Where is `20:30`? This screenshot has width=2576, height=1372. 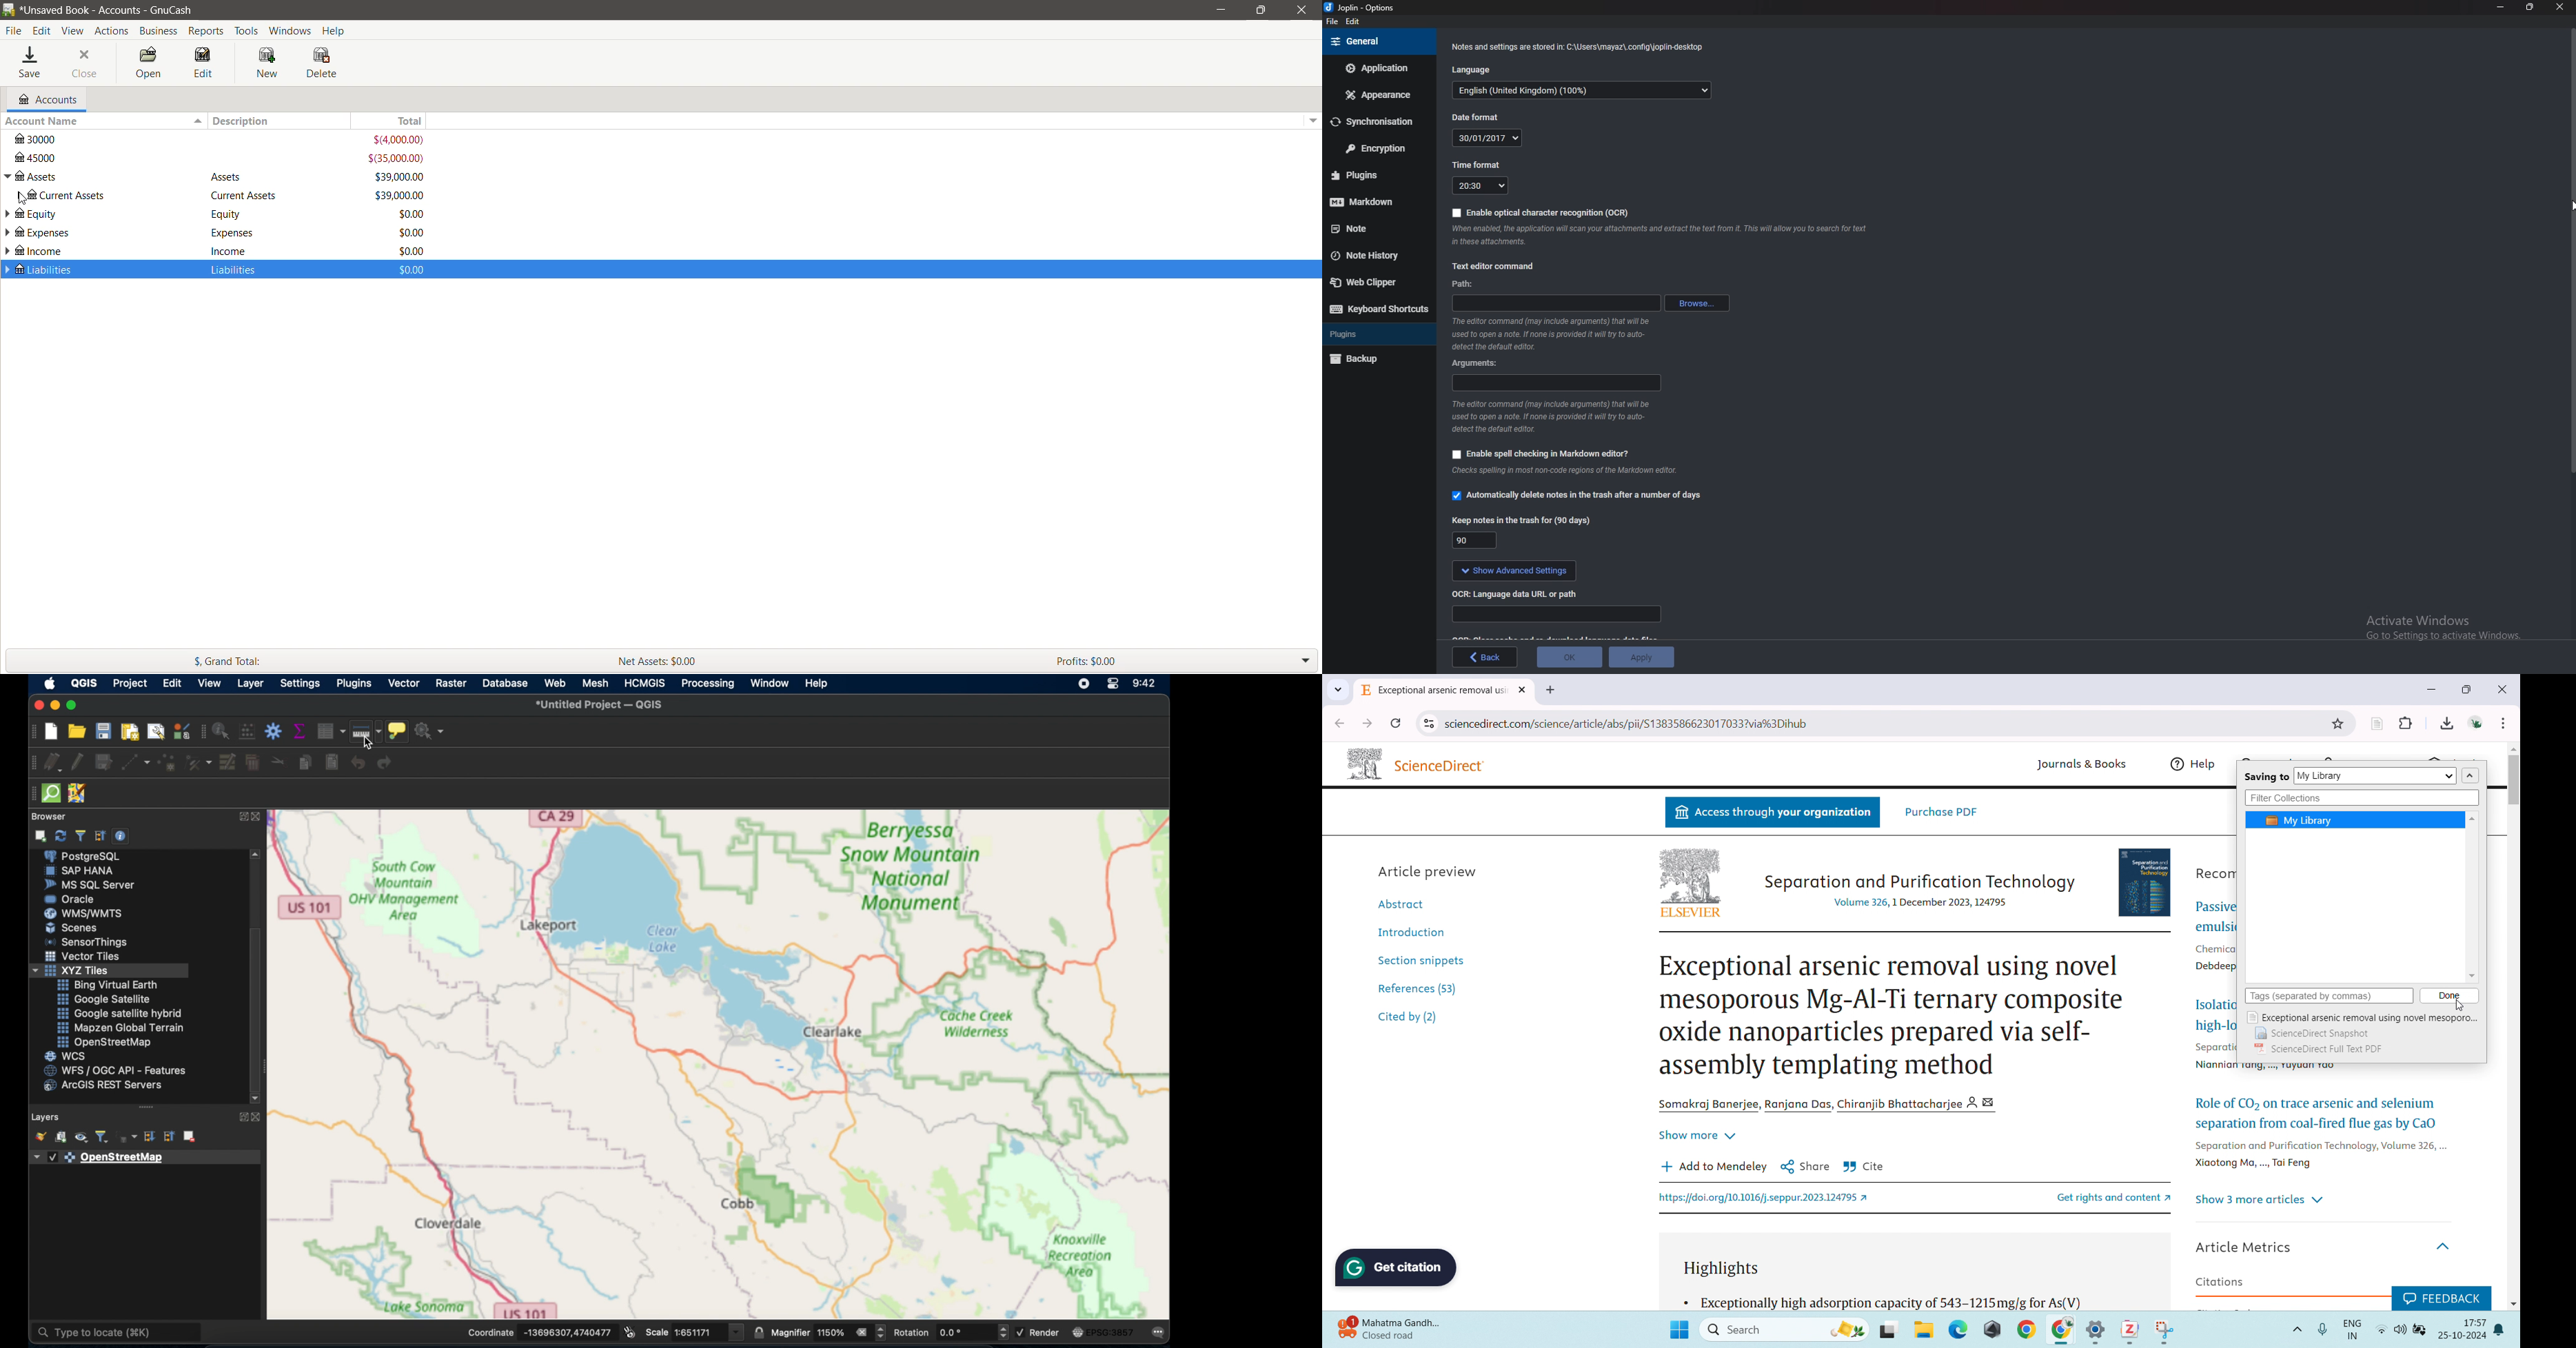 20:30 is located at coordinates (1481, 186).